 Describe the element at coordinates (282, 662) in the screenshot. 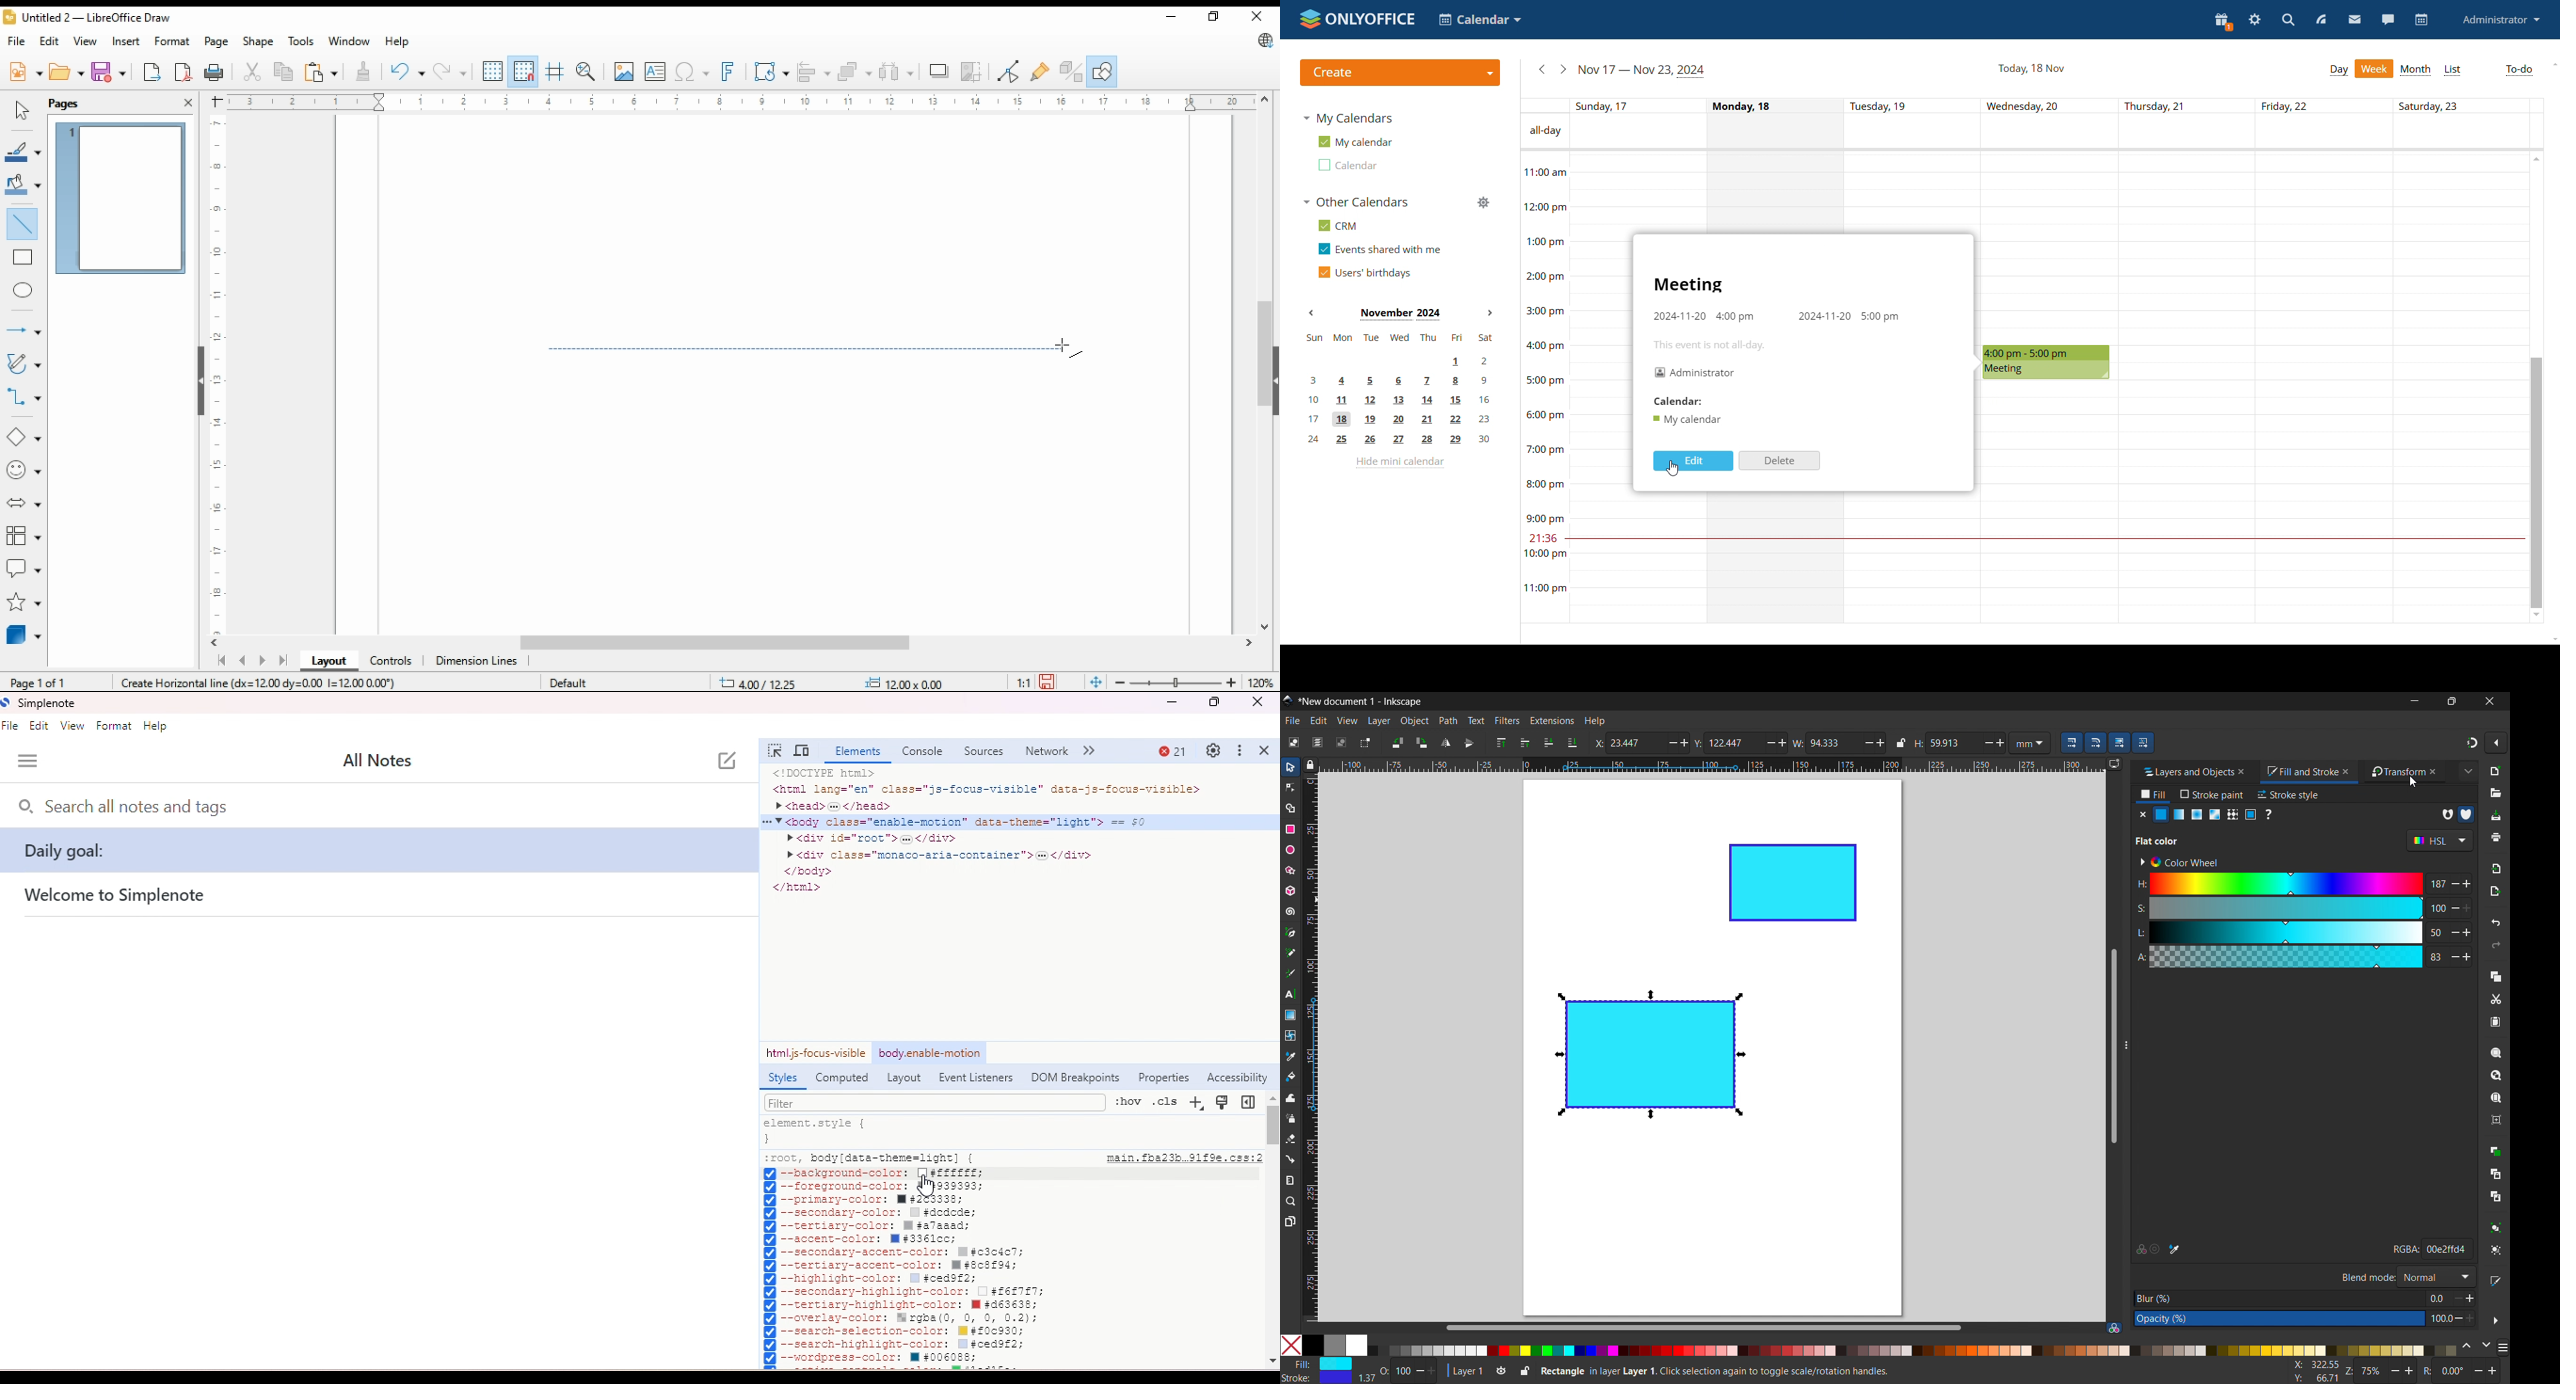

I see `last page` at that location.